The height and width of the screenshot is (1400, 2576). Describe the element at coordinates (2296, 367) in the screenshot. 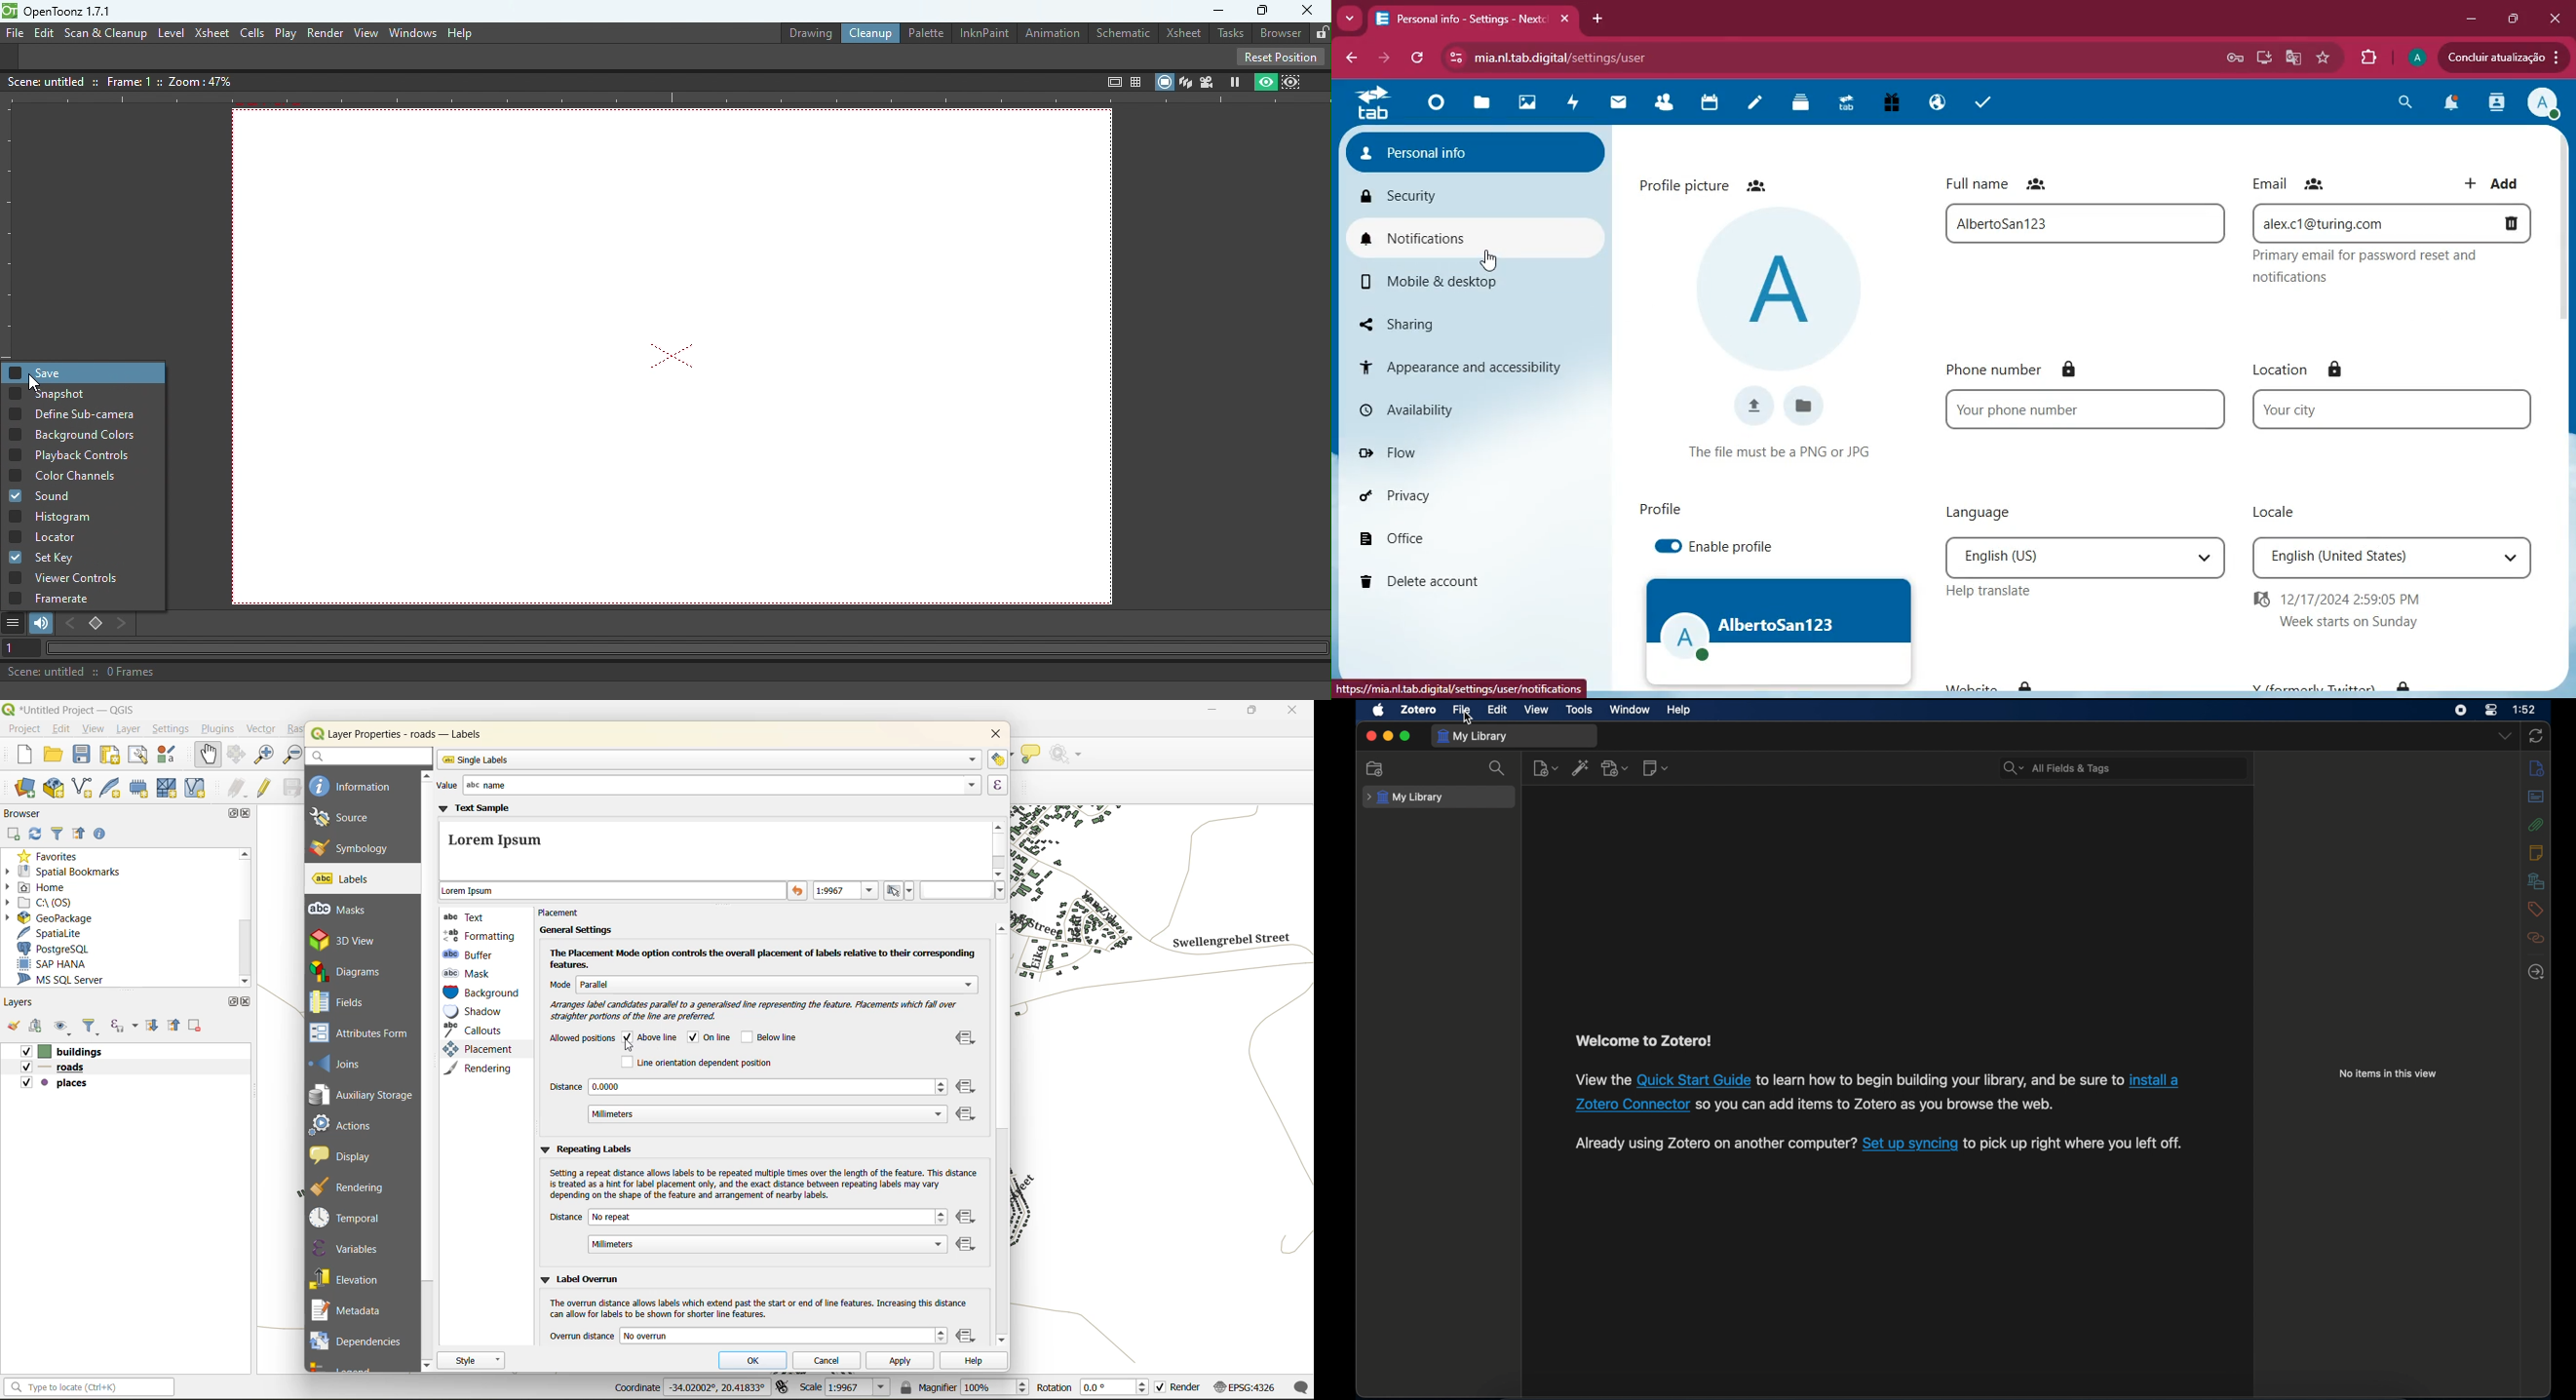

I see `location` at that location.